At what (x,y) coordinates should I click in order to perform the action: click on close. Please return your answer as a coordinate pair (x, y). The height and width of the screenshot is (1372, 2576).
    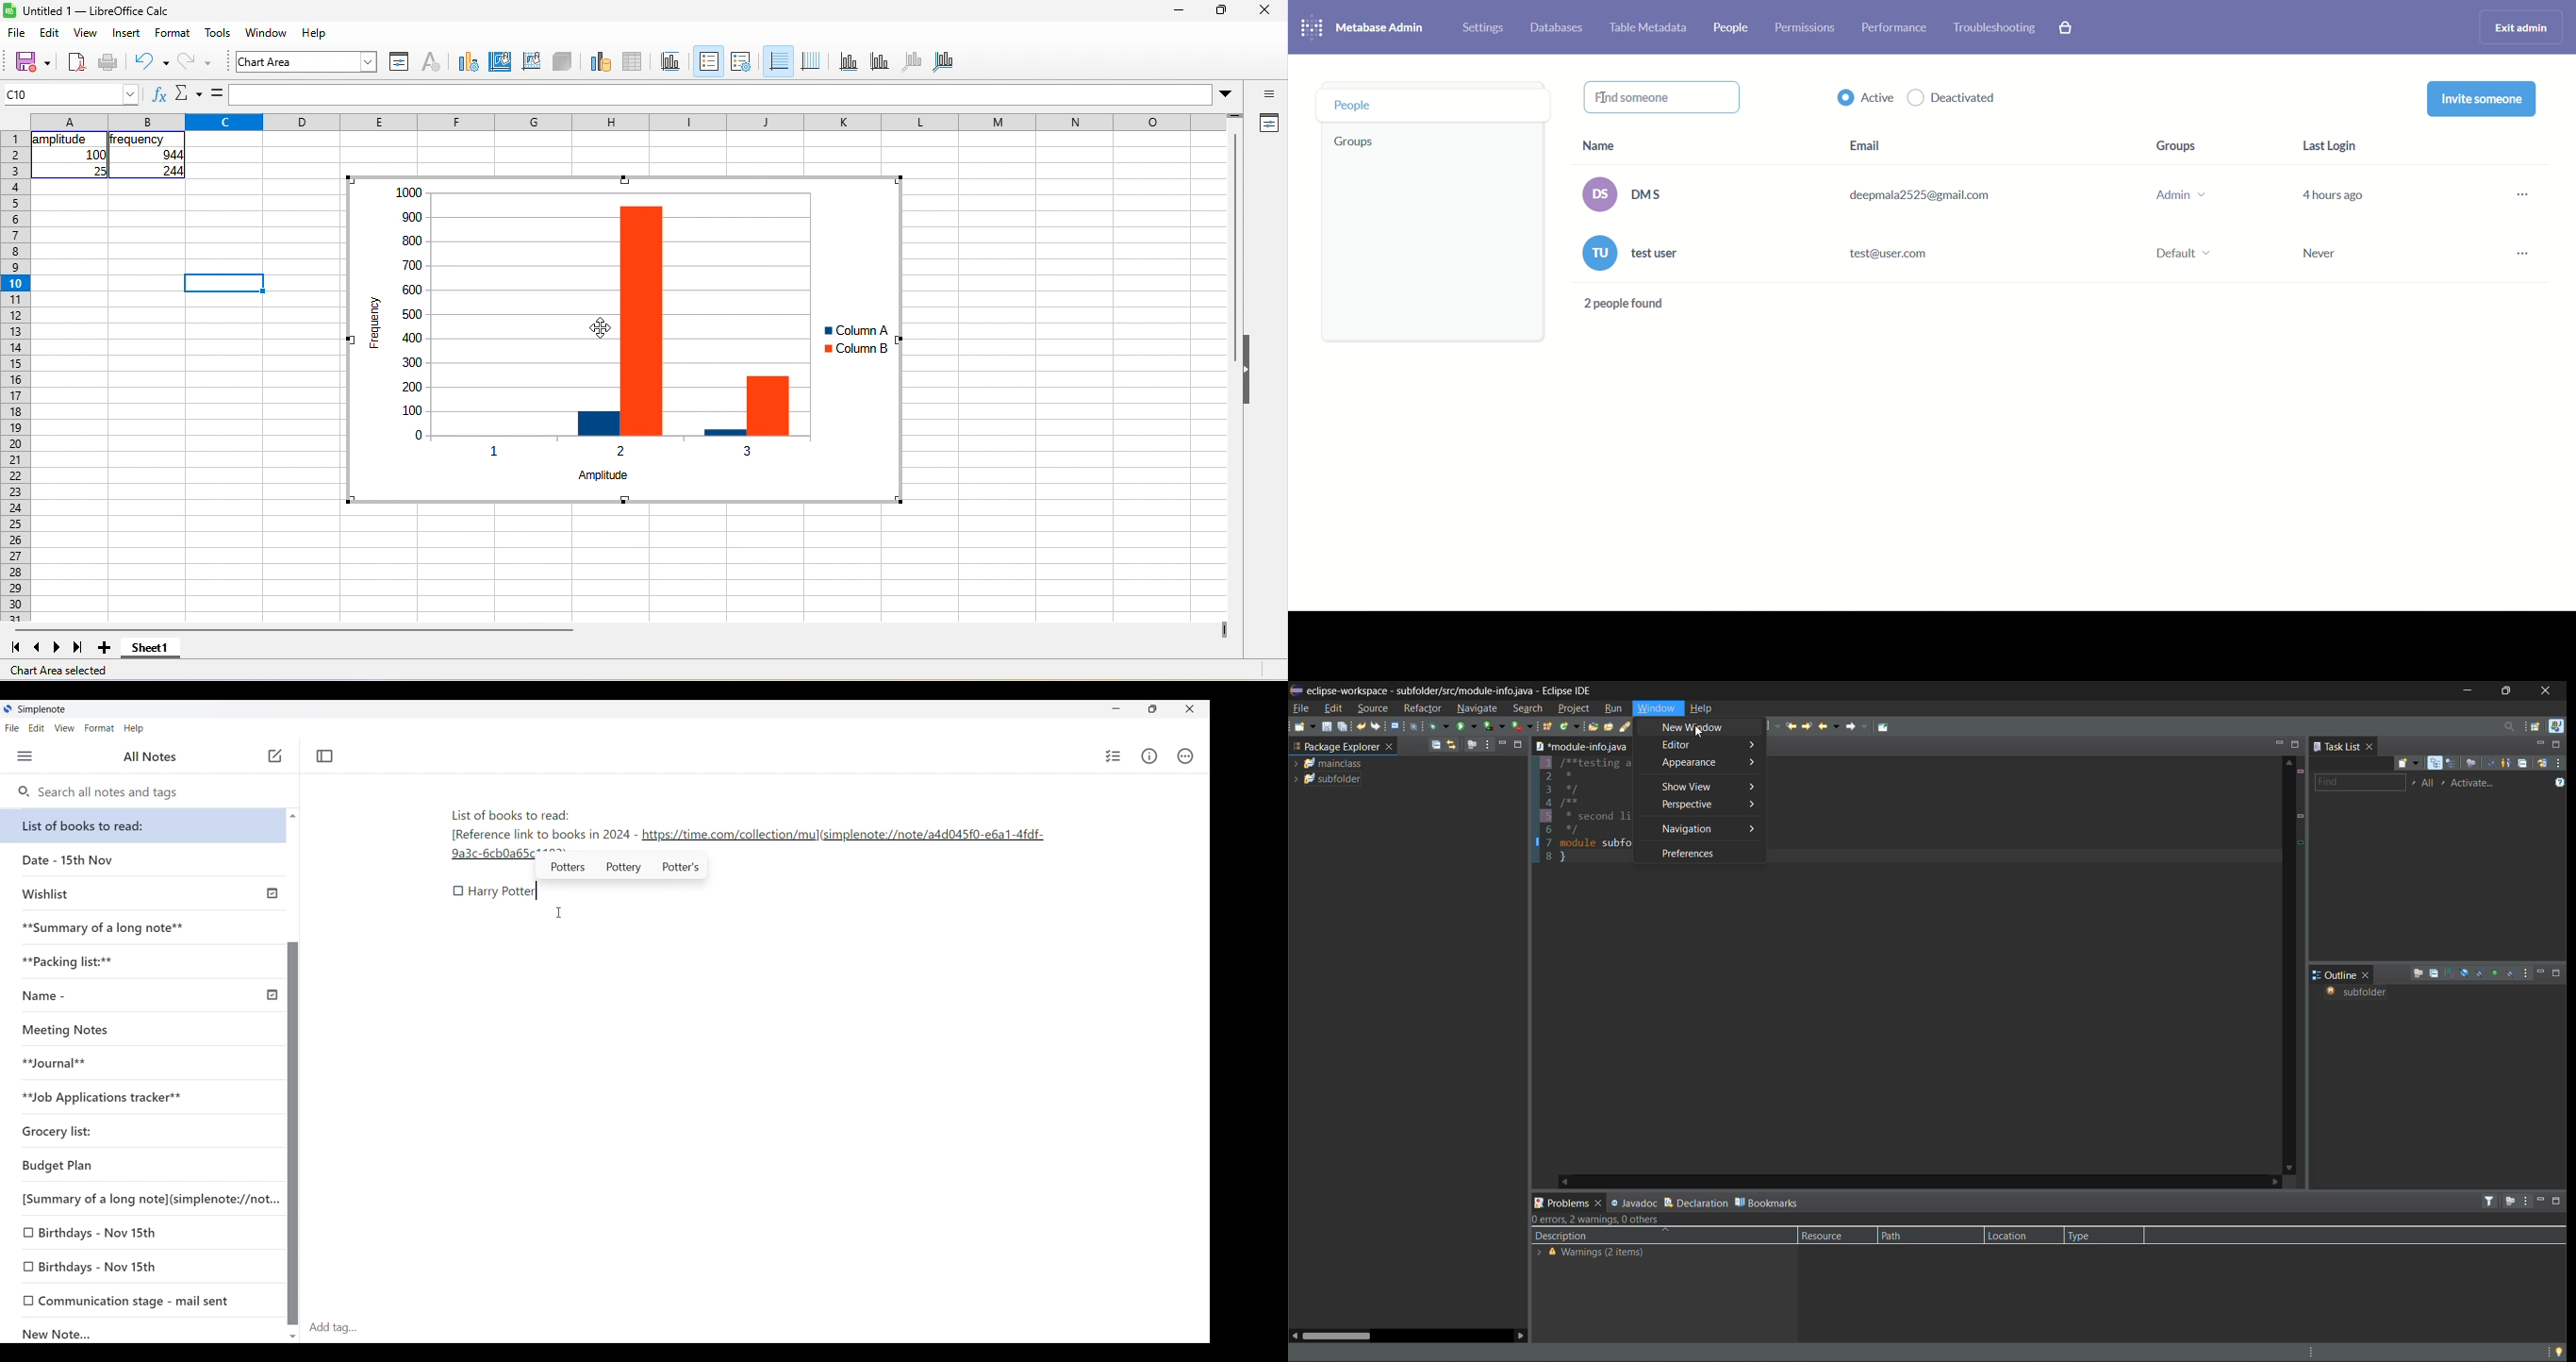
    Looking at the image, I should click on (1265, 9).